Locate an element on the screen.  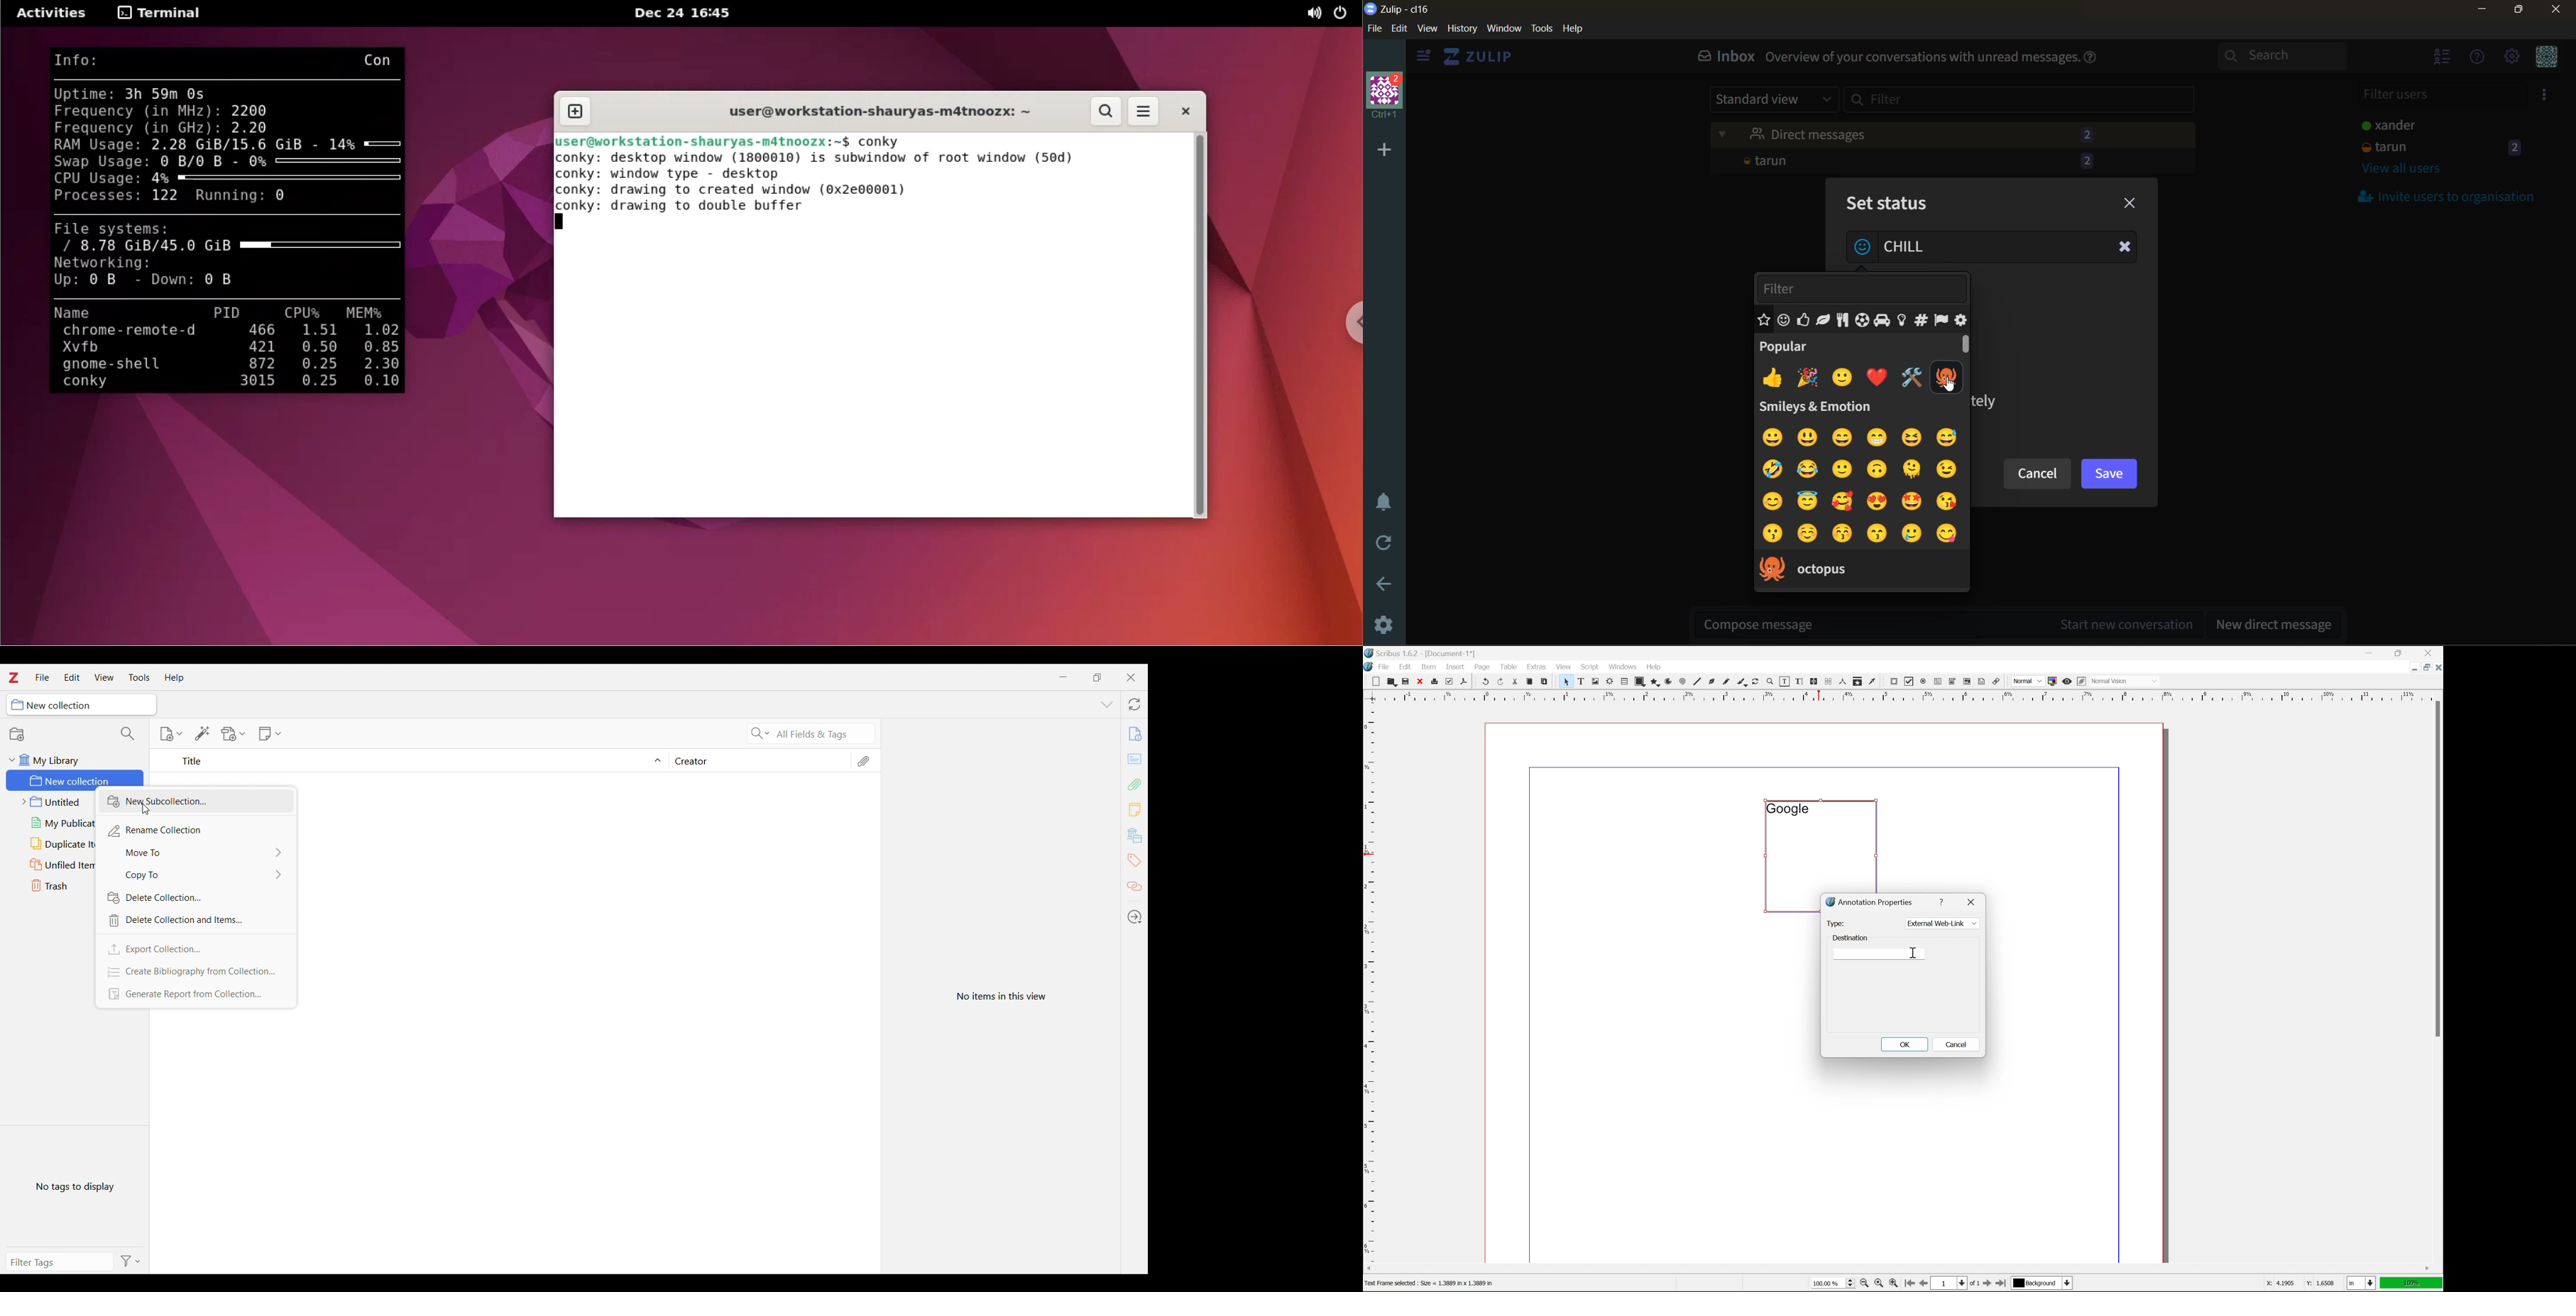
help is located at coordinates (1574, 29).